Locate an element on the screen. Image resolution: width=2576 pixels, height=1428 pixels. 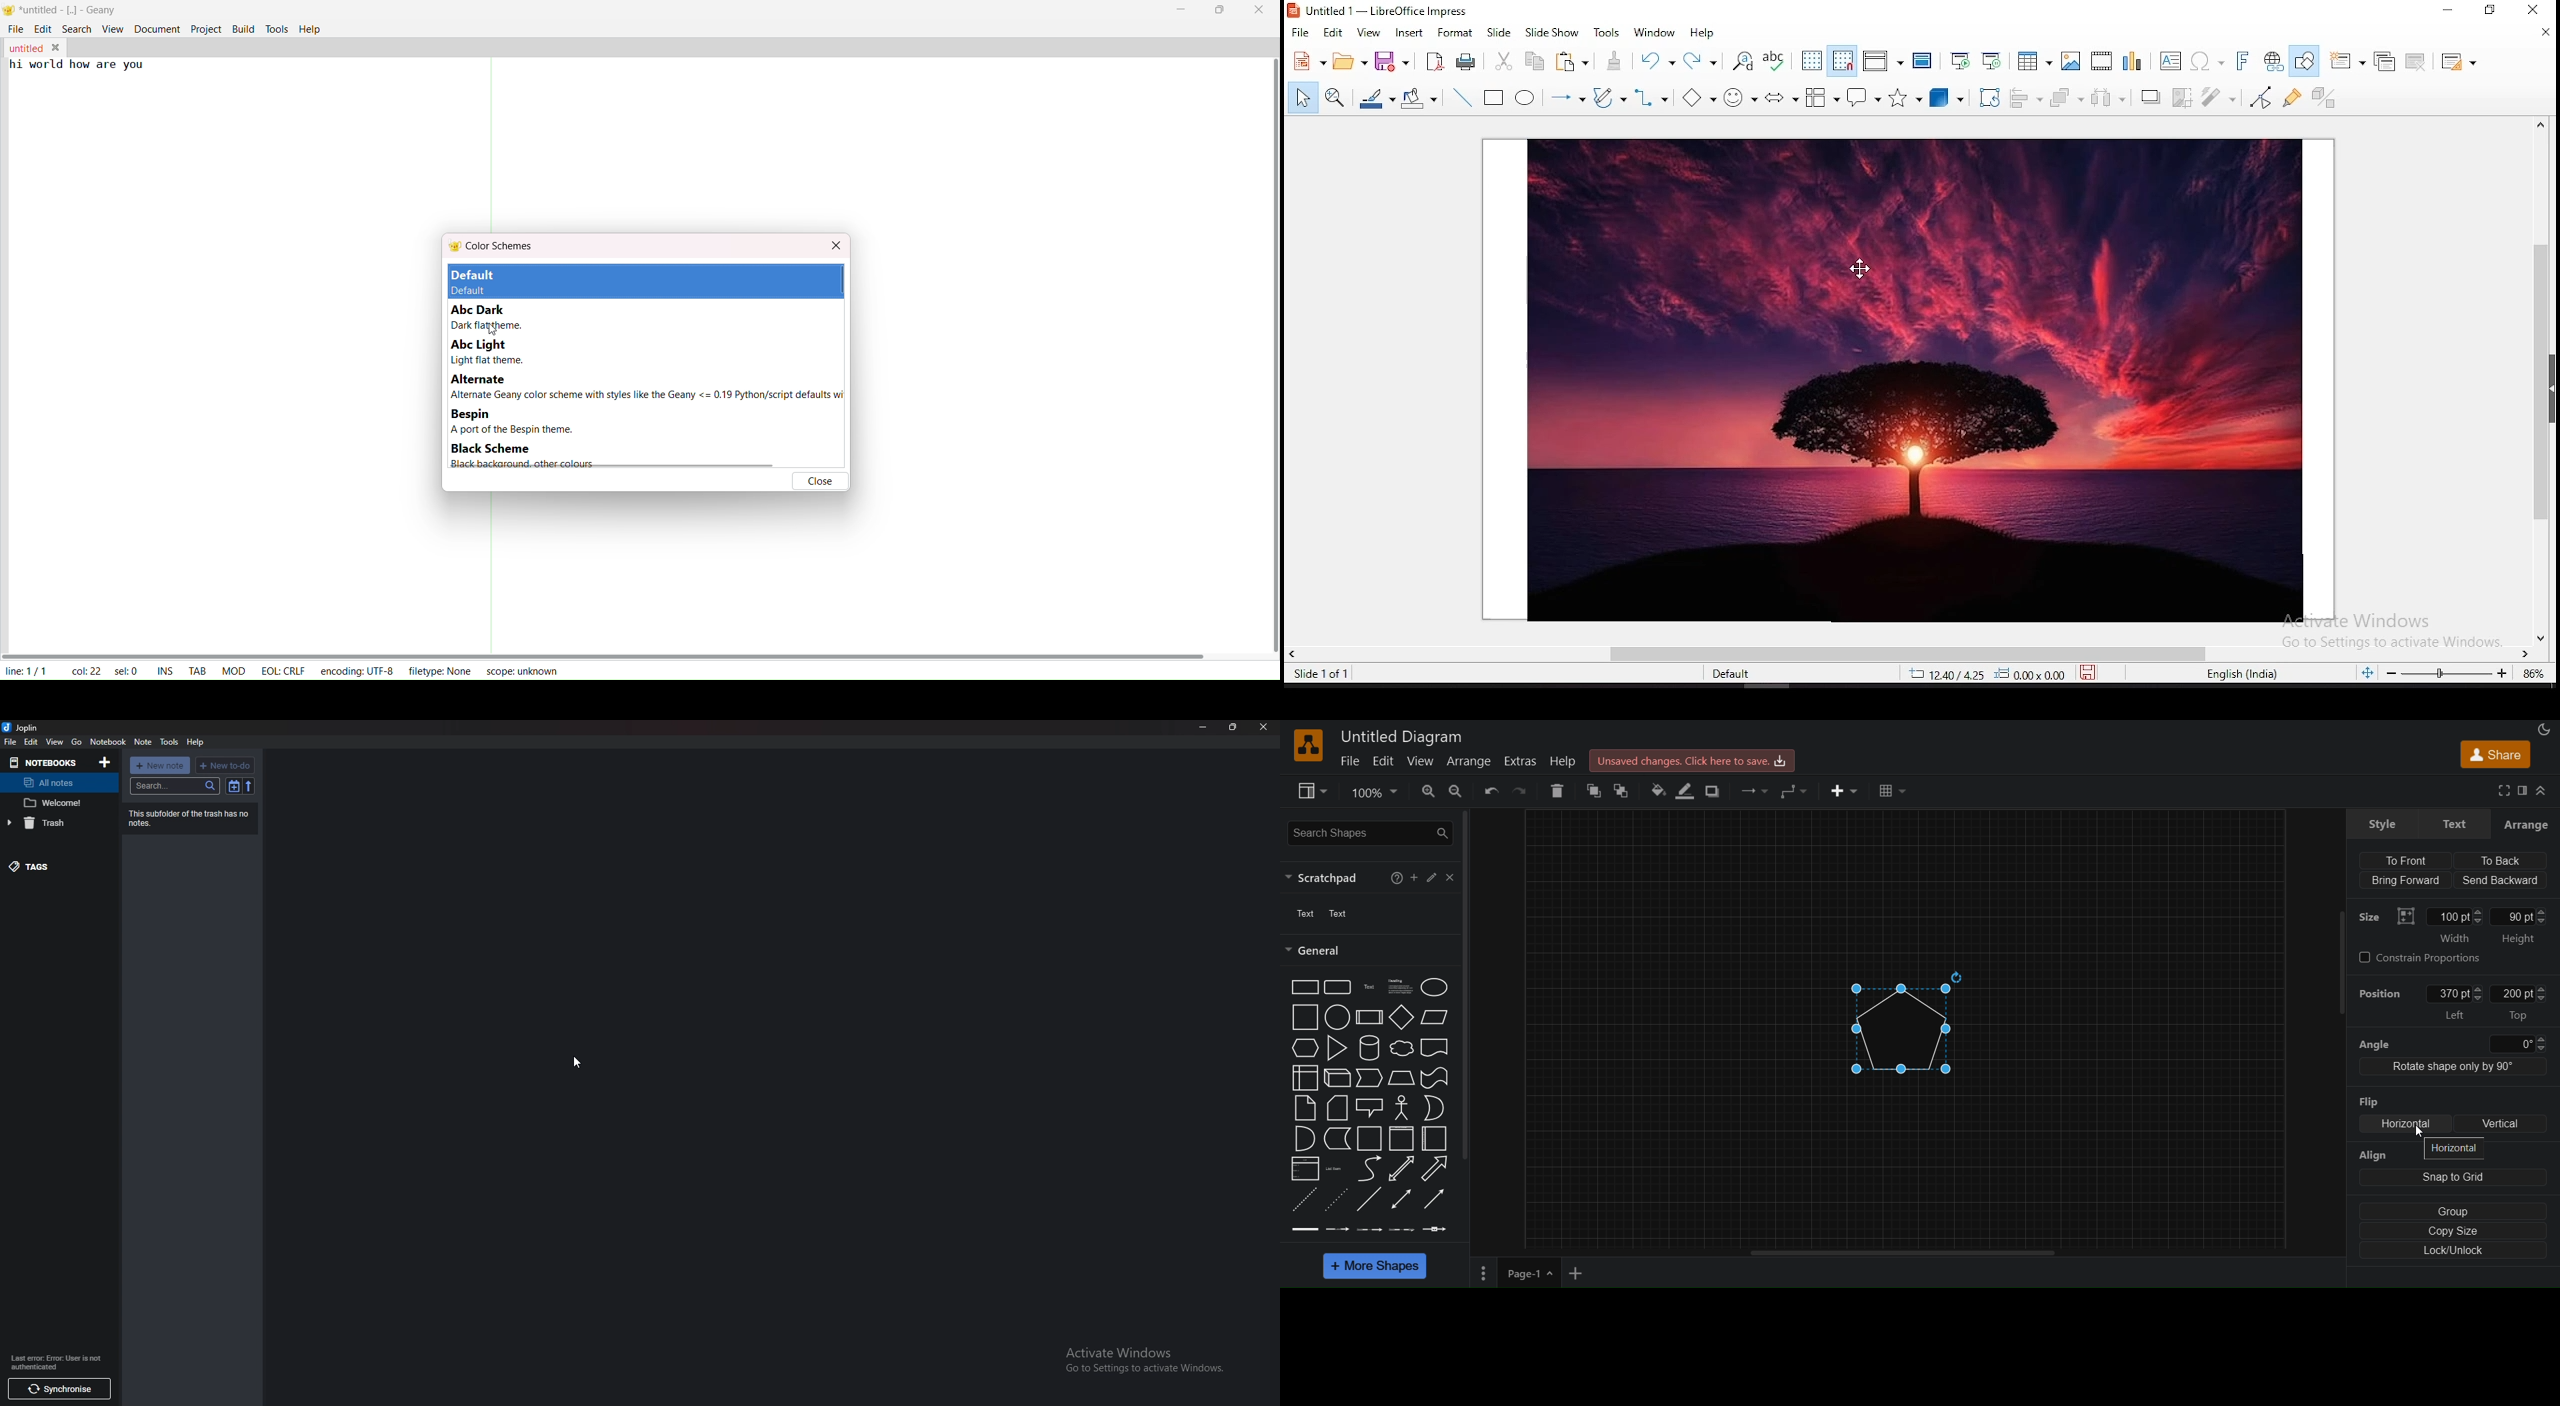
a port of the bespin theme is located at coordinates (525, 430).